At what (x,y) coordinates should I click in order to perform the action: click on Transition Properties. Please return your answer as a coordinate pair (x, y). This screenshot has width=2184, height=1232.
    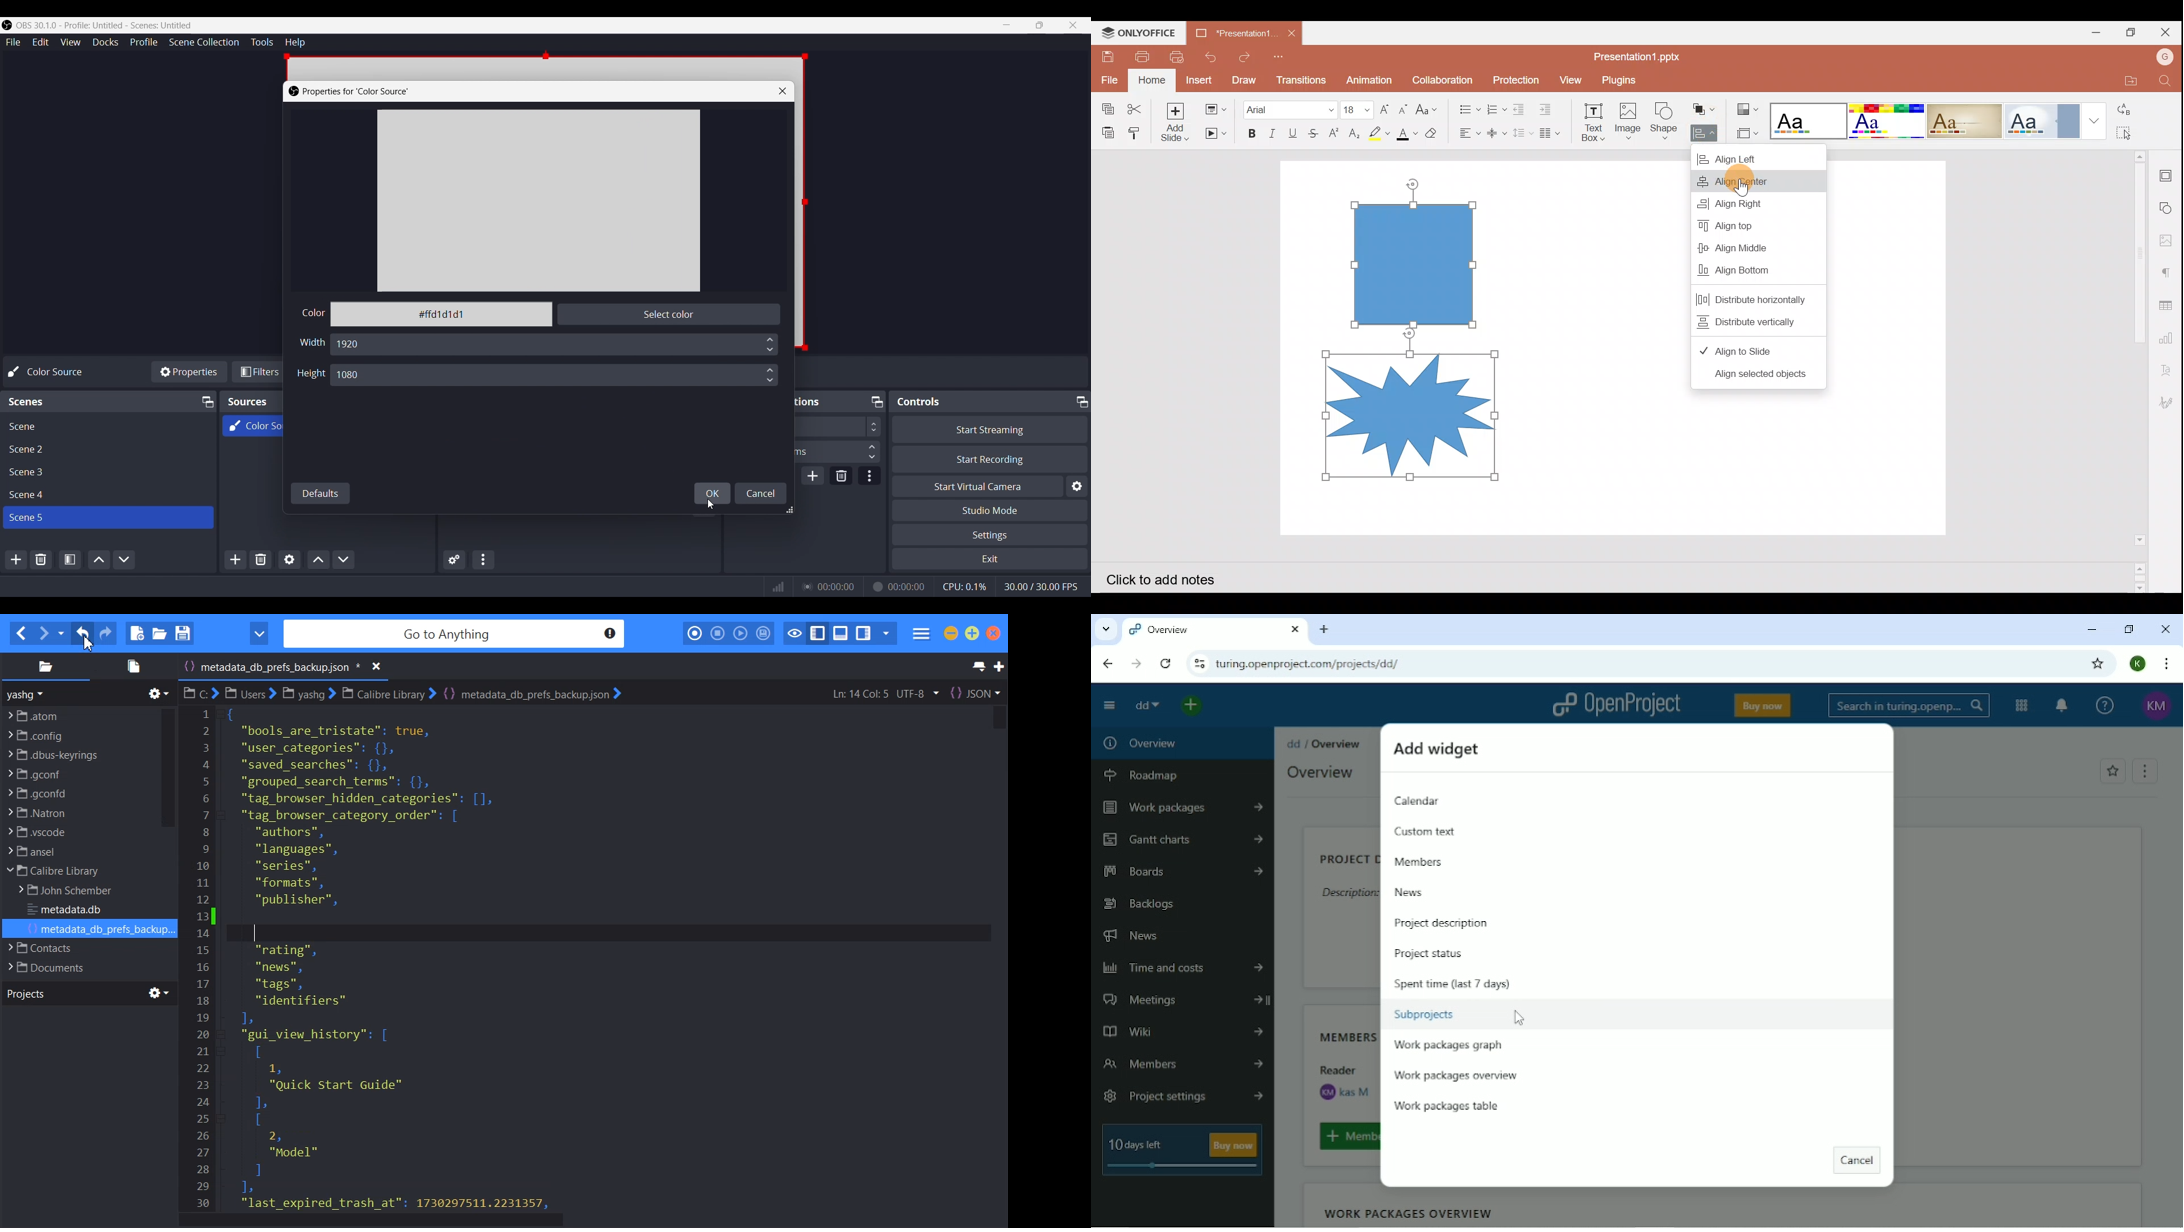
    Looking at the image, I should click on (870, 475).